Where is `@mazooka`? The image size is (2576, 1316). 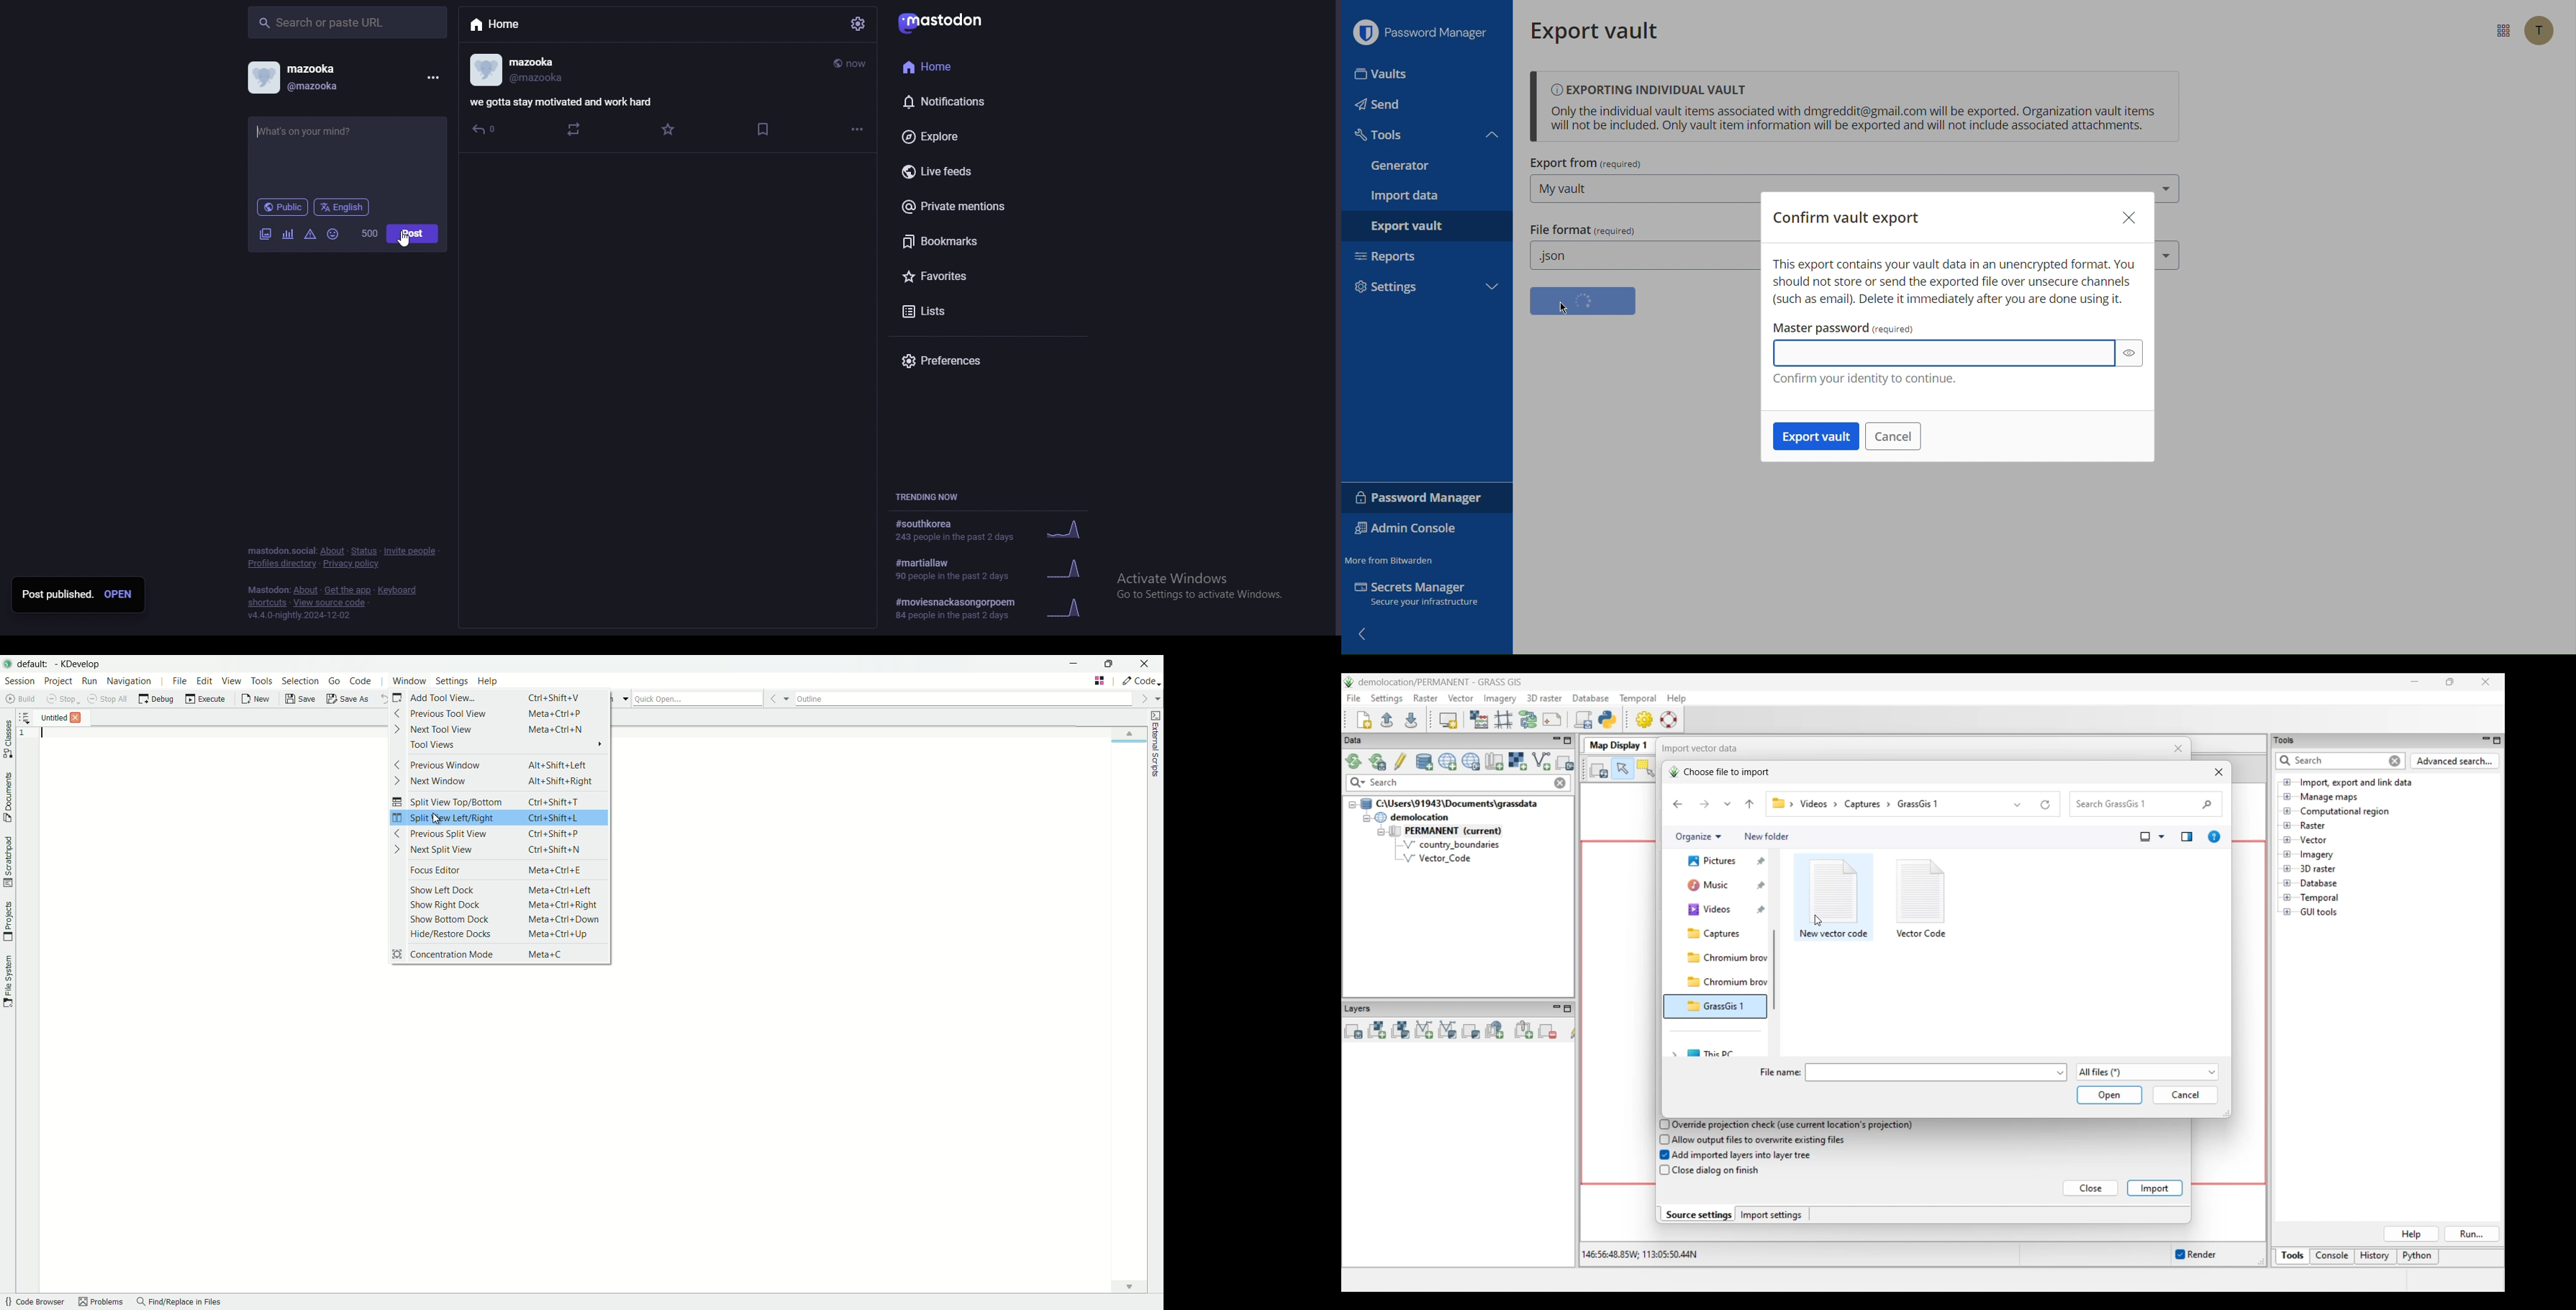
@mazooka is located at coordinates (336, 88).